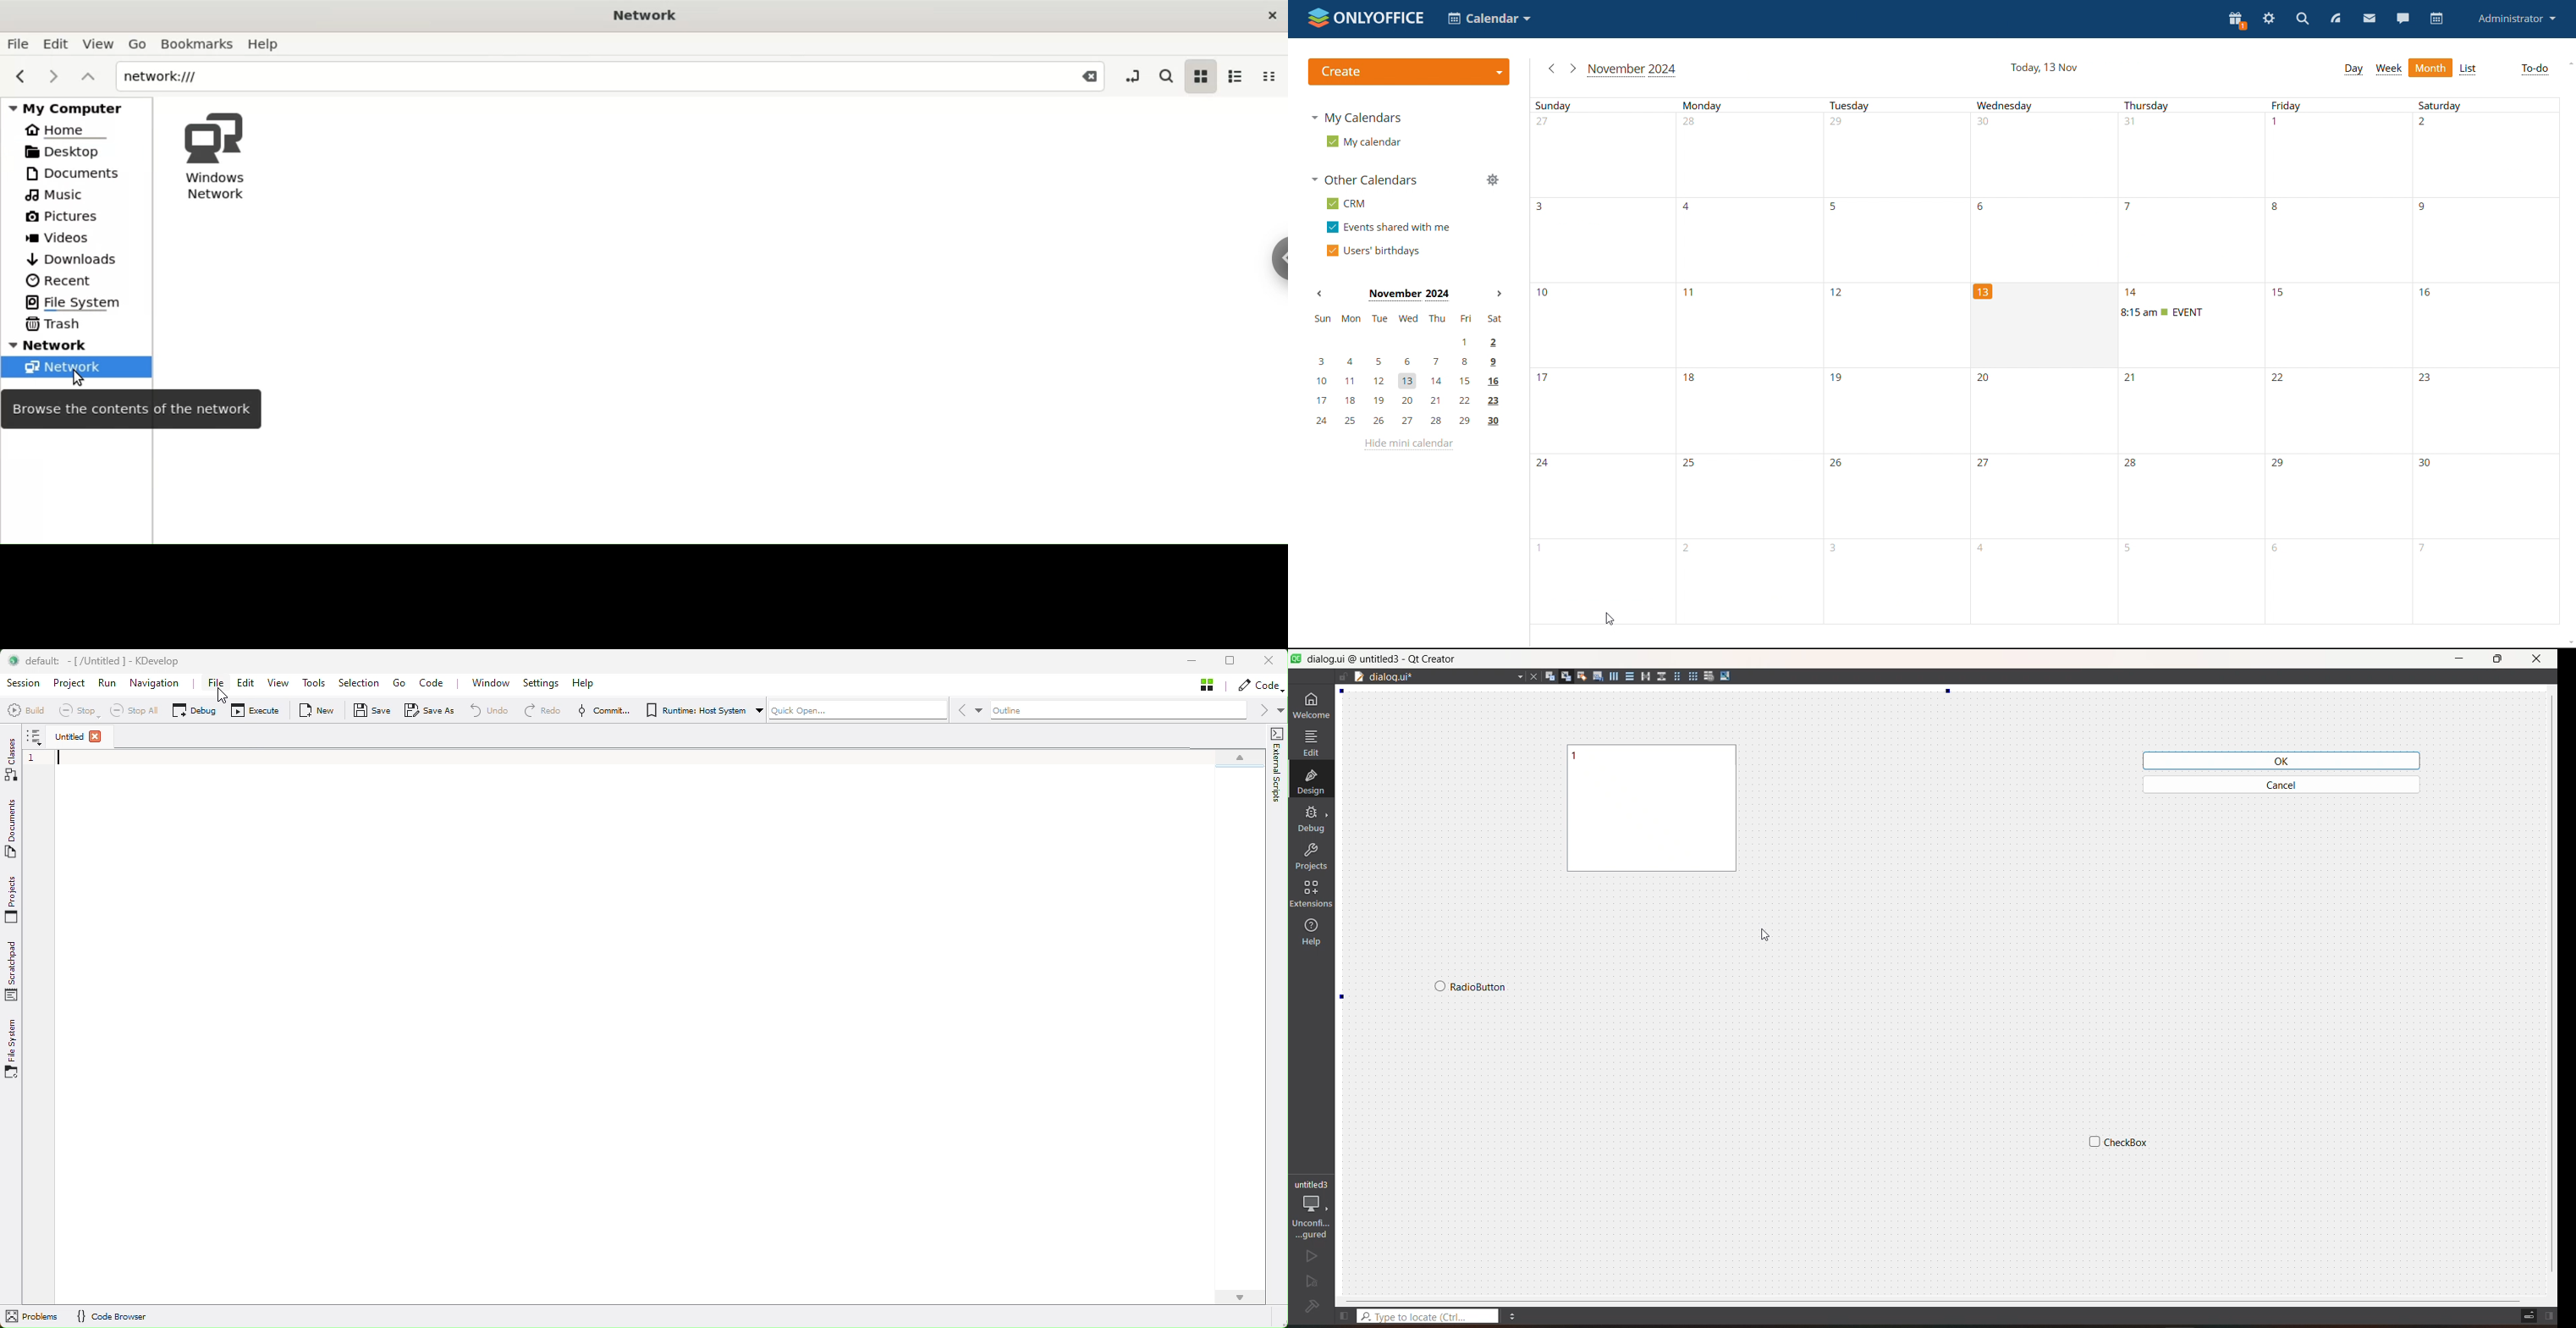 The height and width of the screenshot is (1344, 2576). I want to click on Network, so click(644, 14).